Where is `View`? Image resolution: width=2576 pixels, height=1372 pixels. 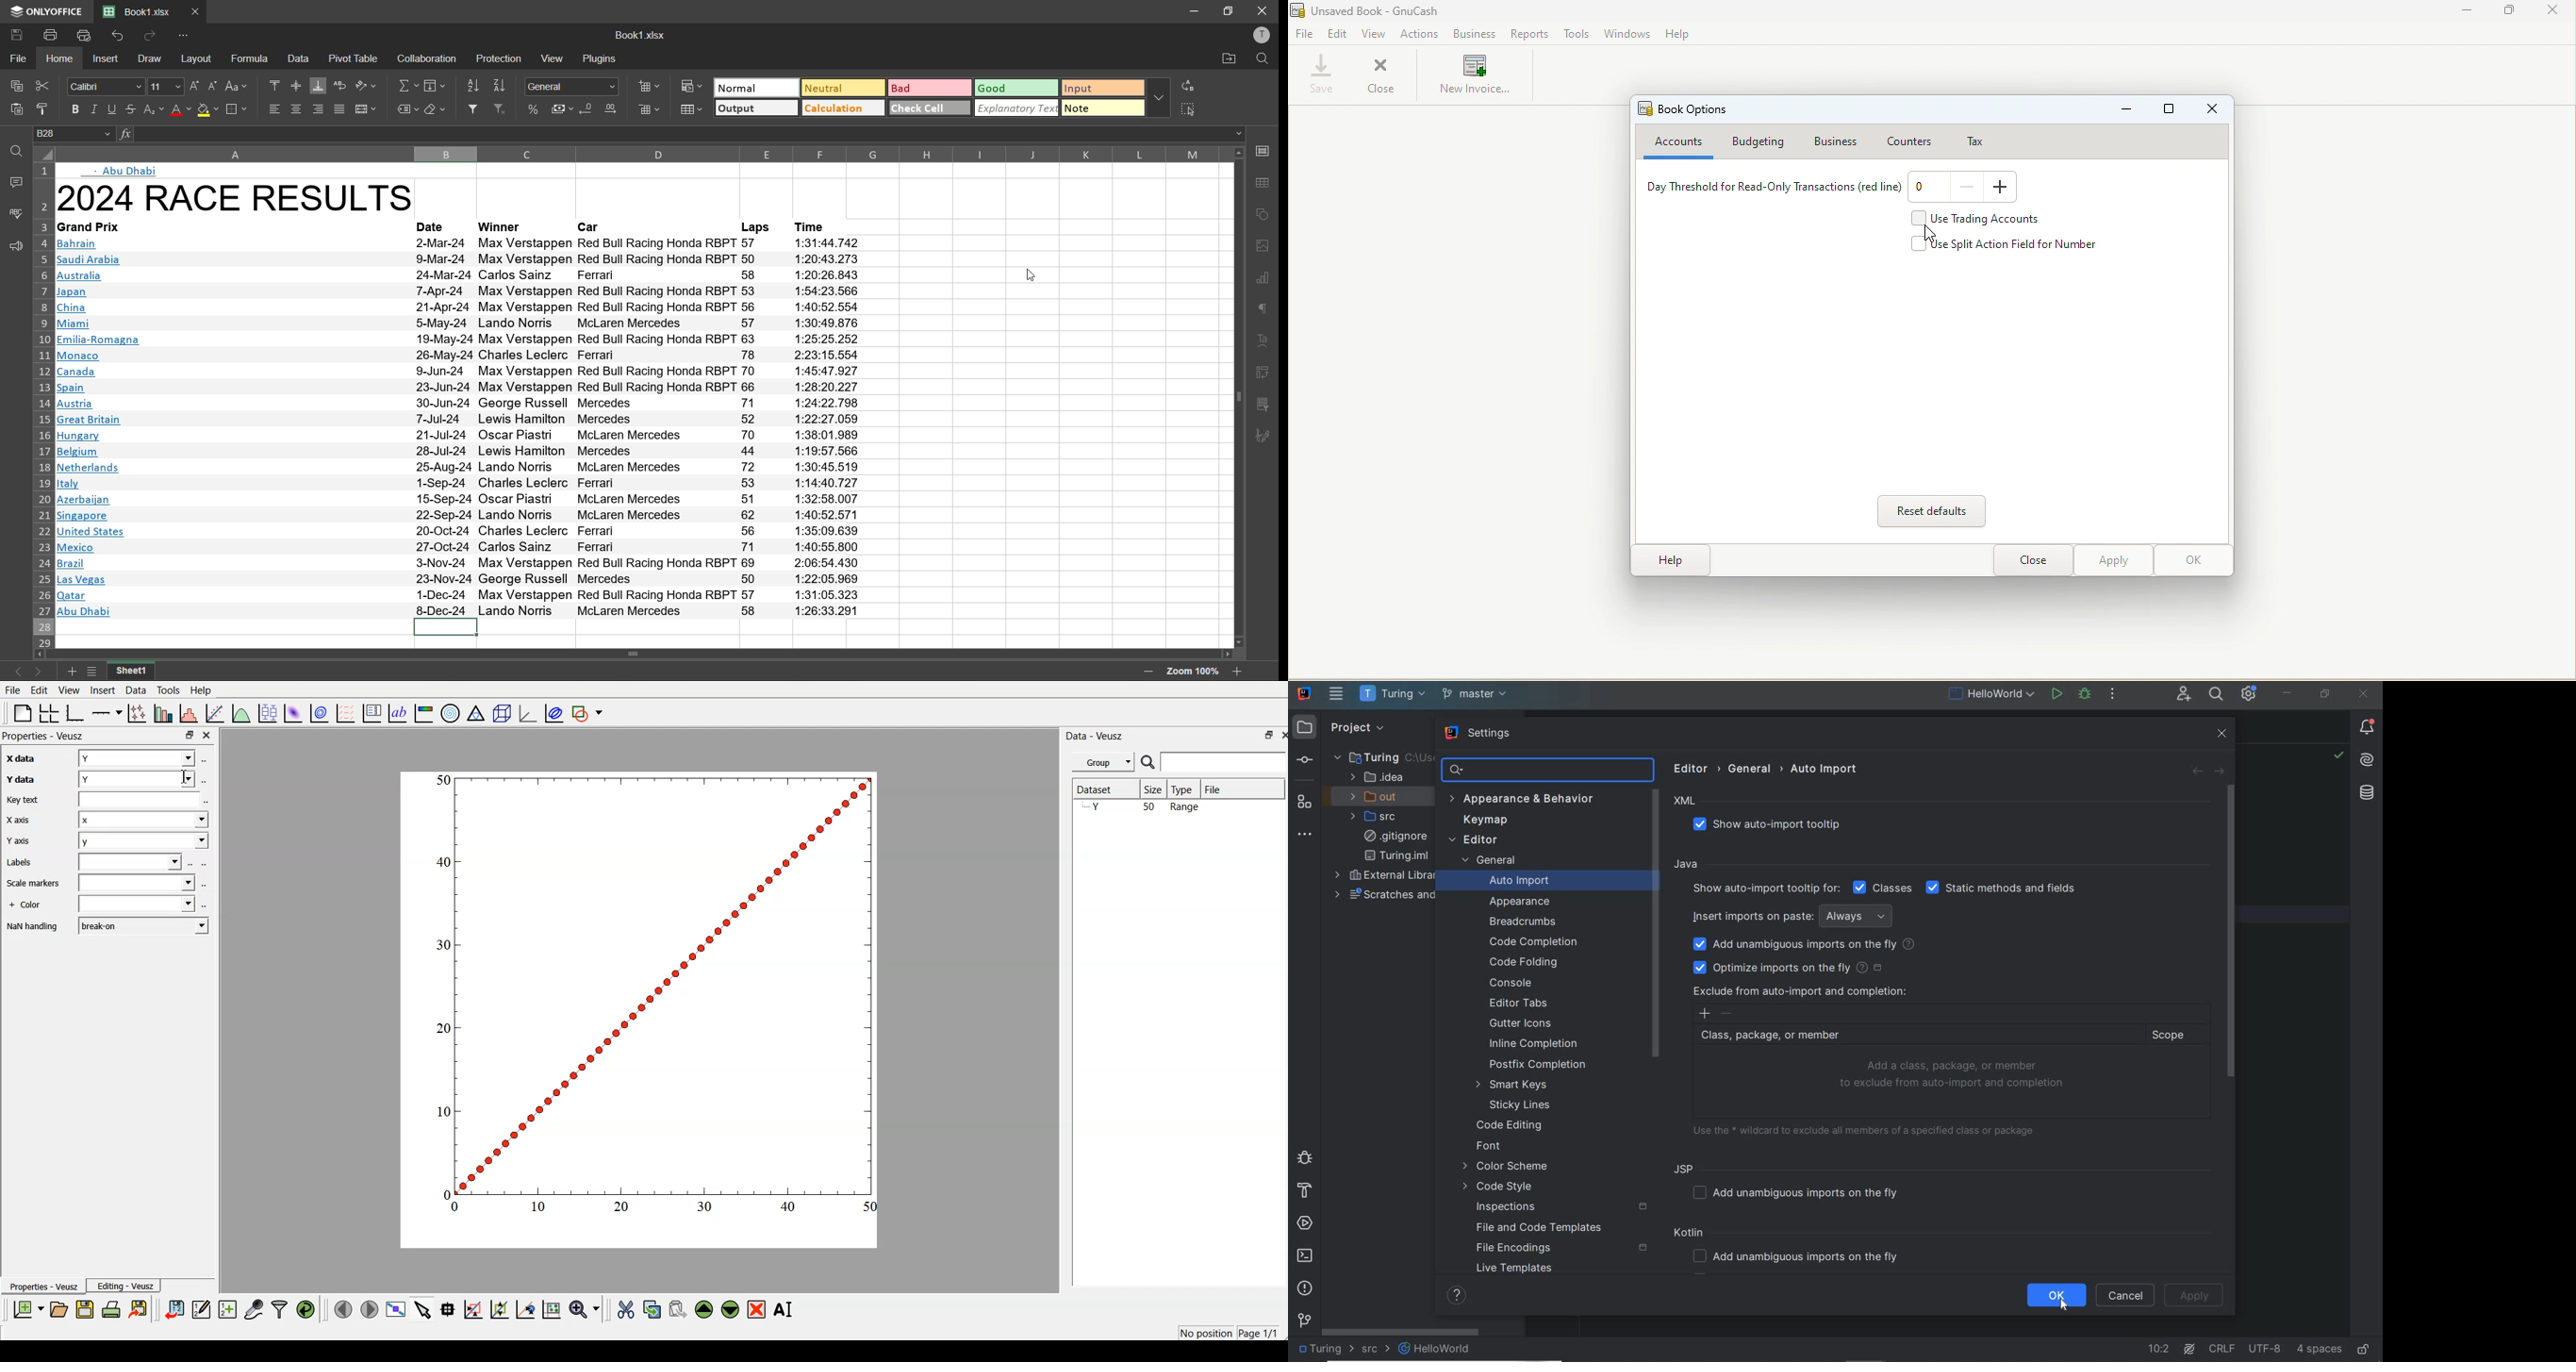 View is located at coordinates (1376, 34).